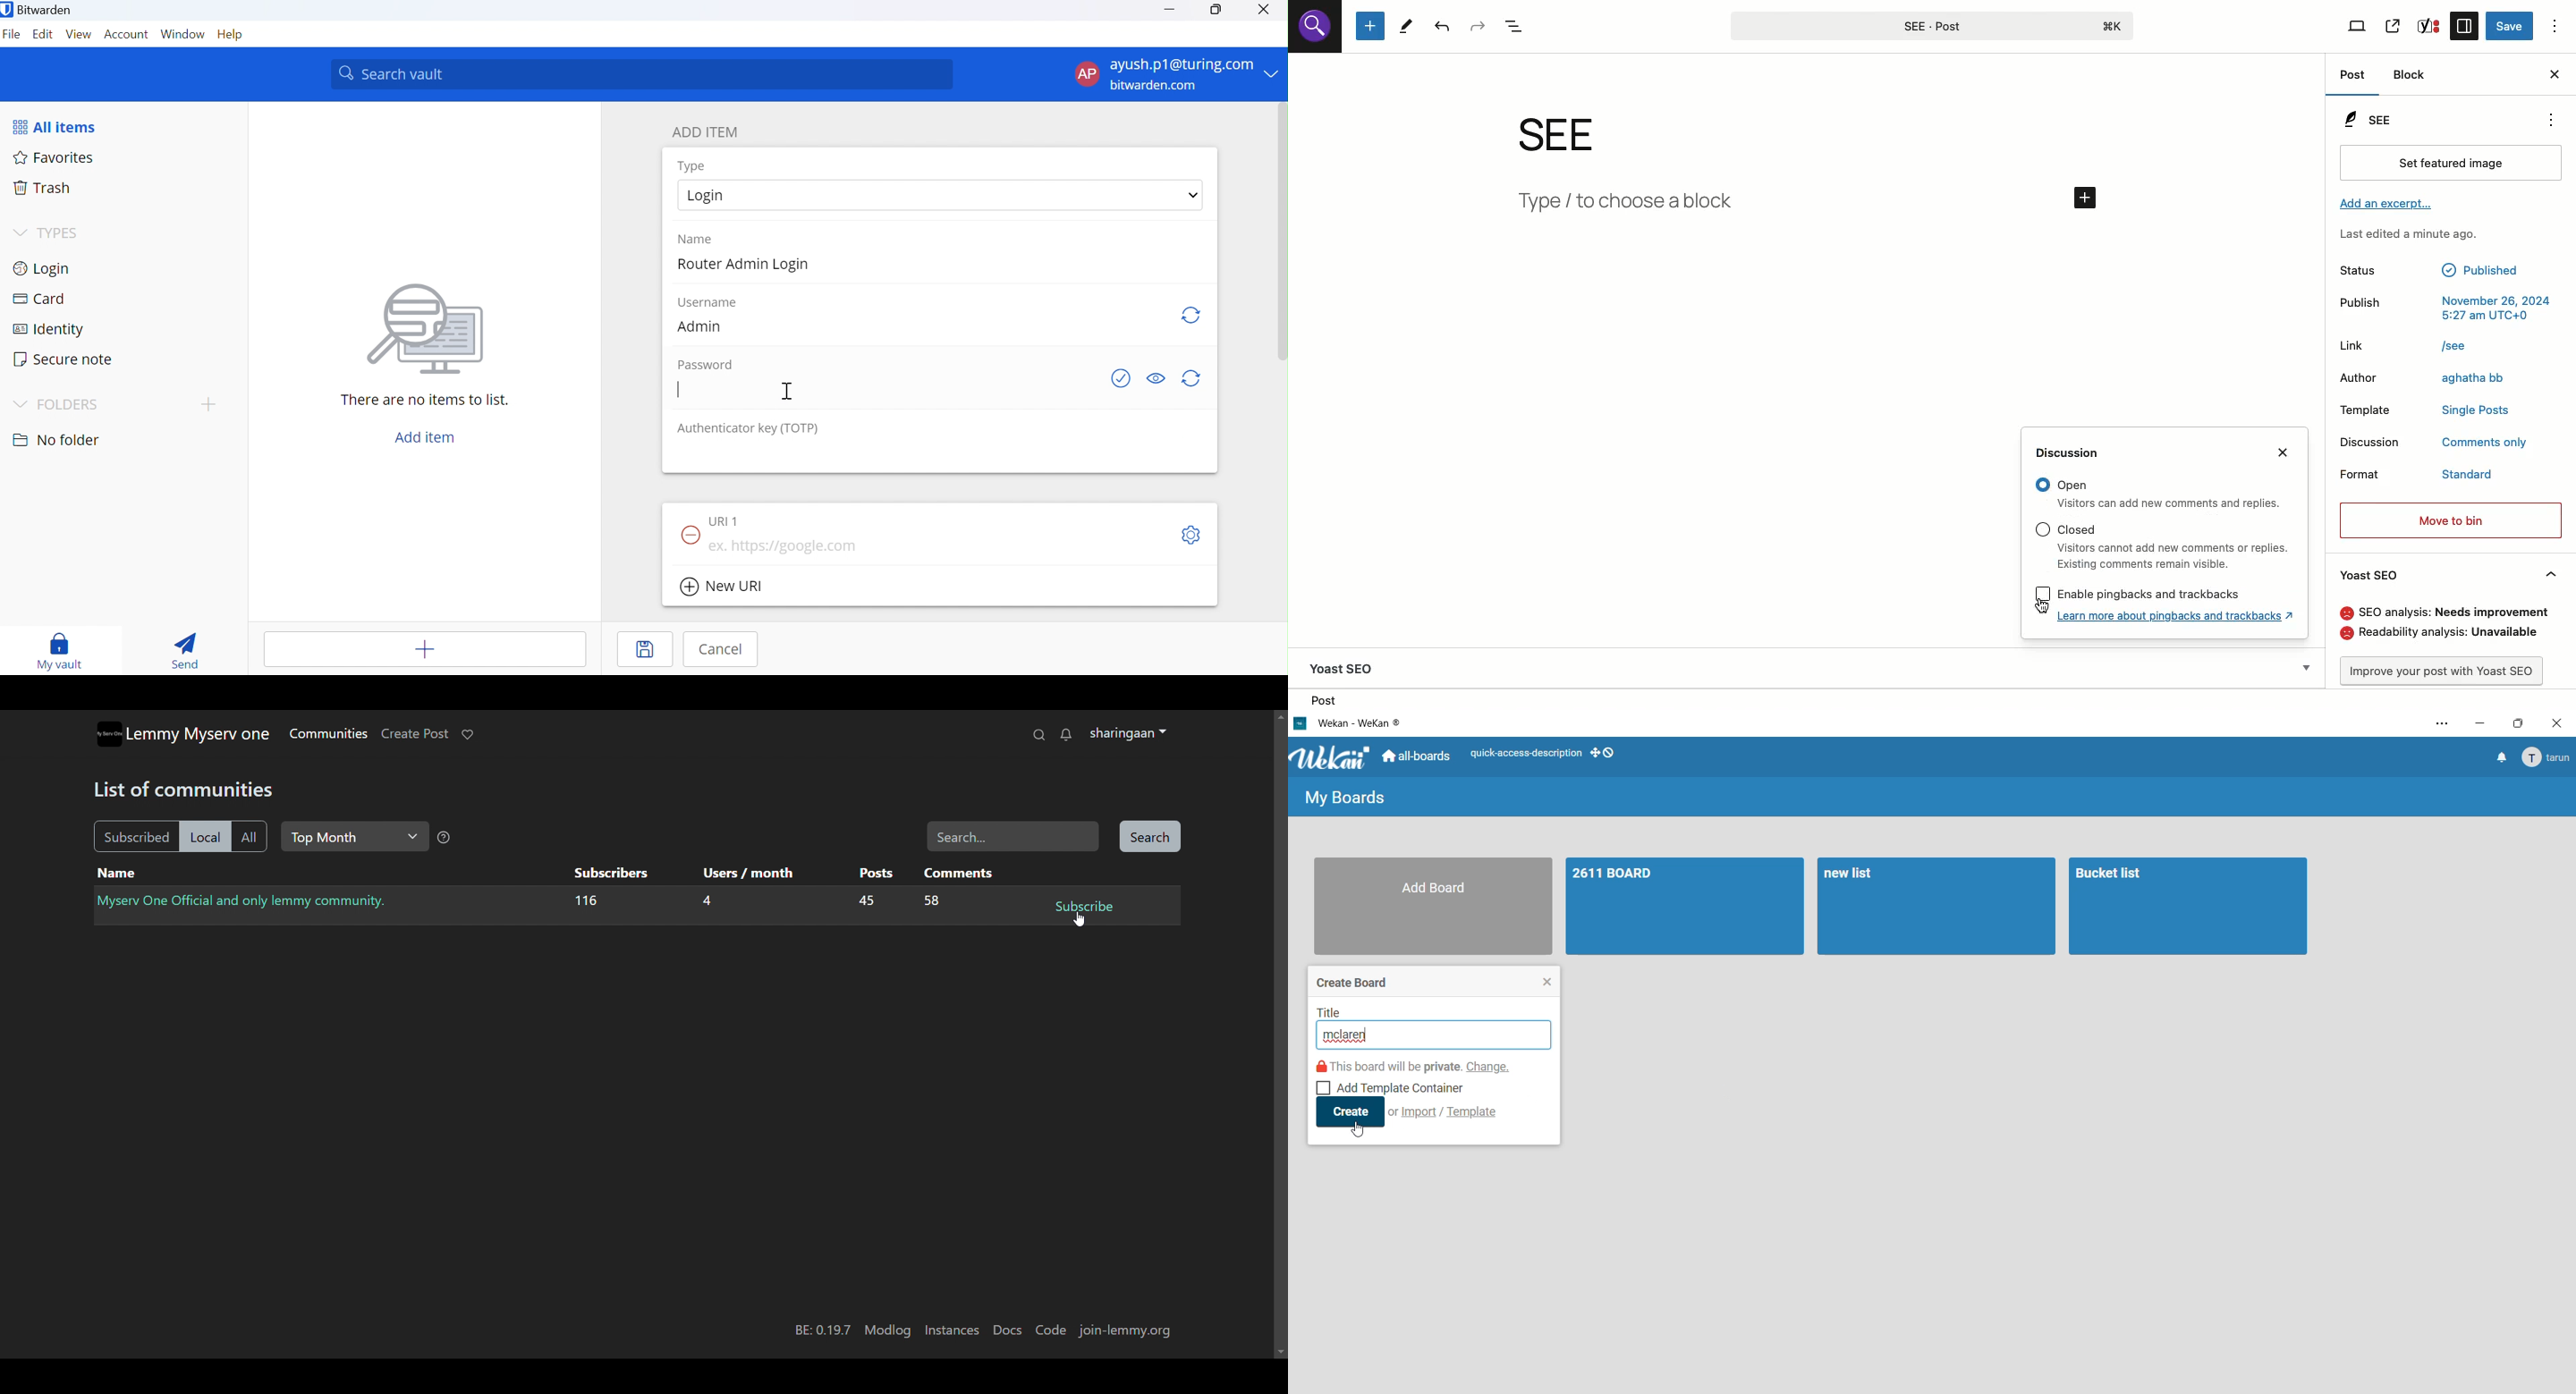 This screenshot has width=2576, height=1400. Describe the element at coordinates (414, 734) in the screenshot. I see `create post` at that location.